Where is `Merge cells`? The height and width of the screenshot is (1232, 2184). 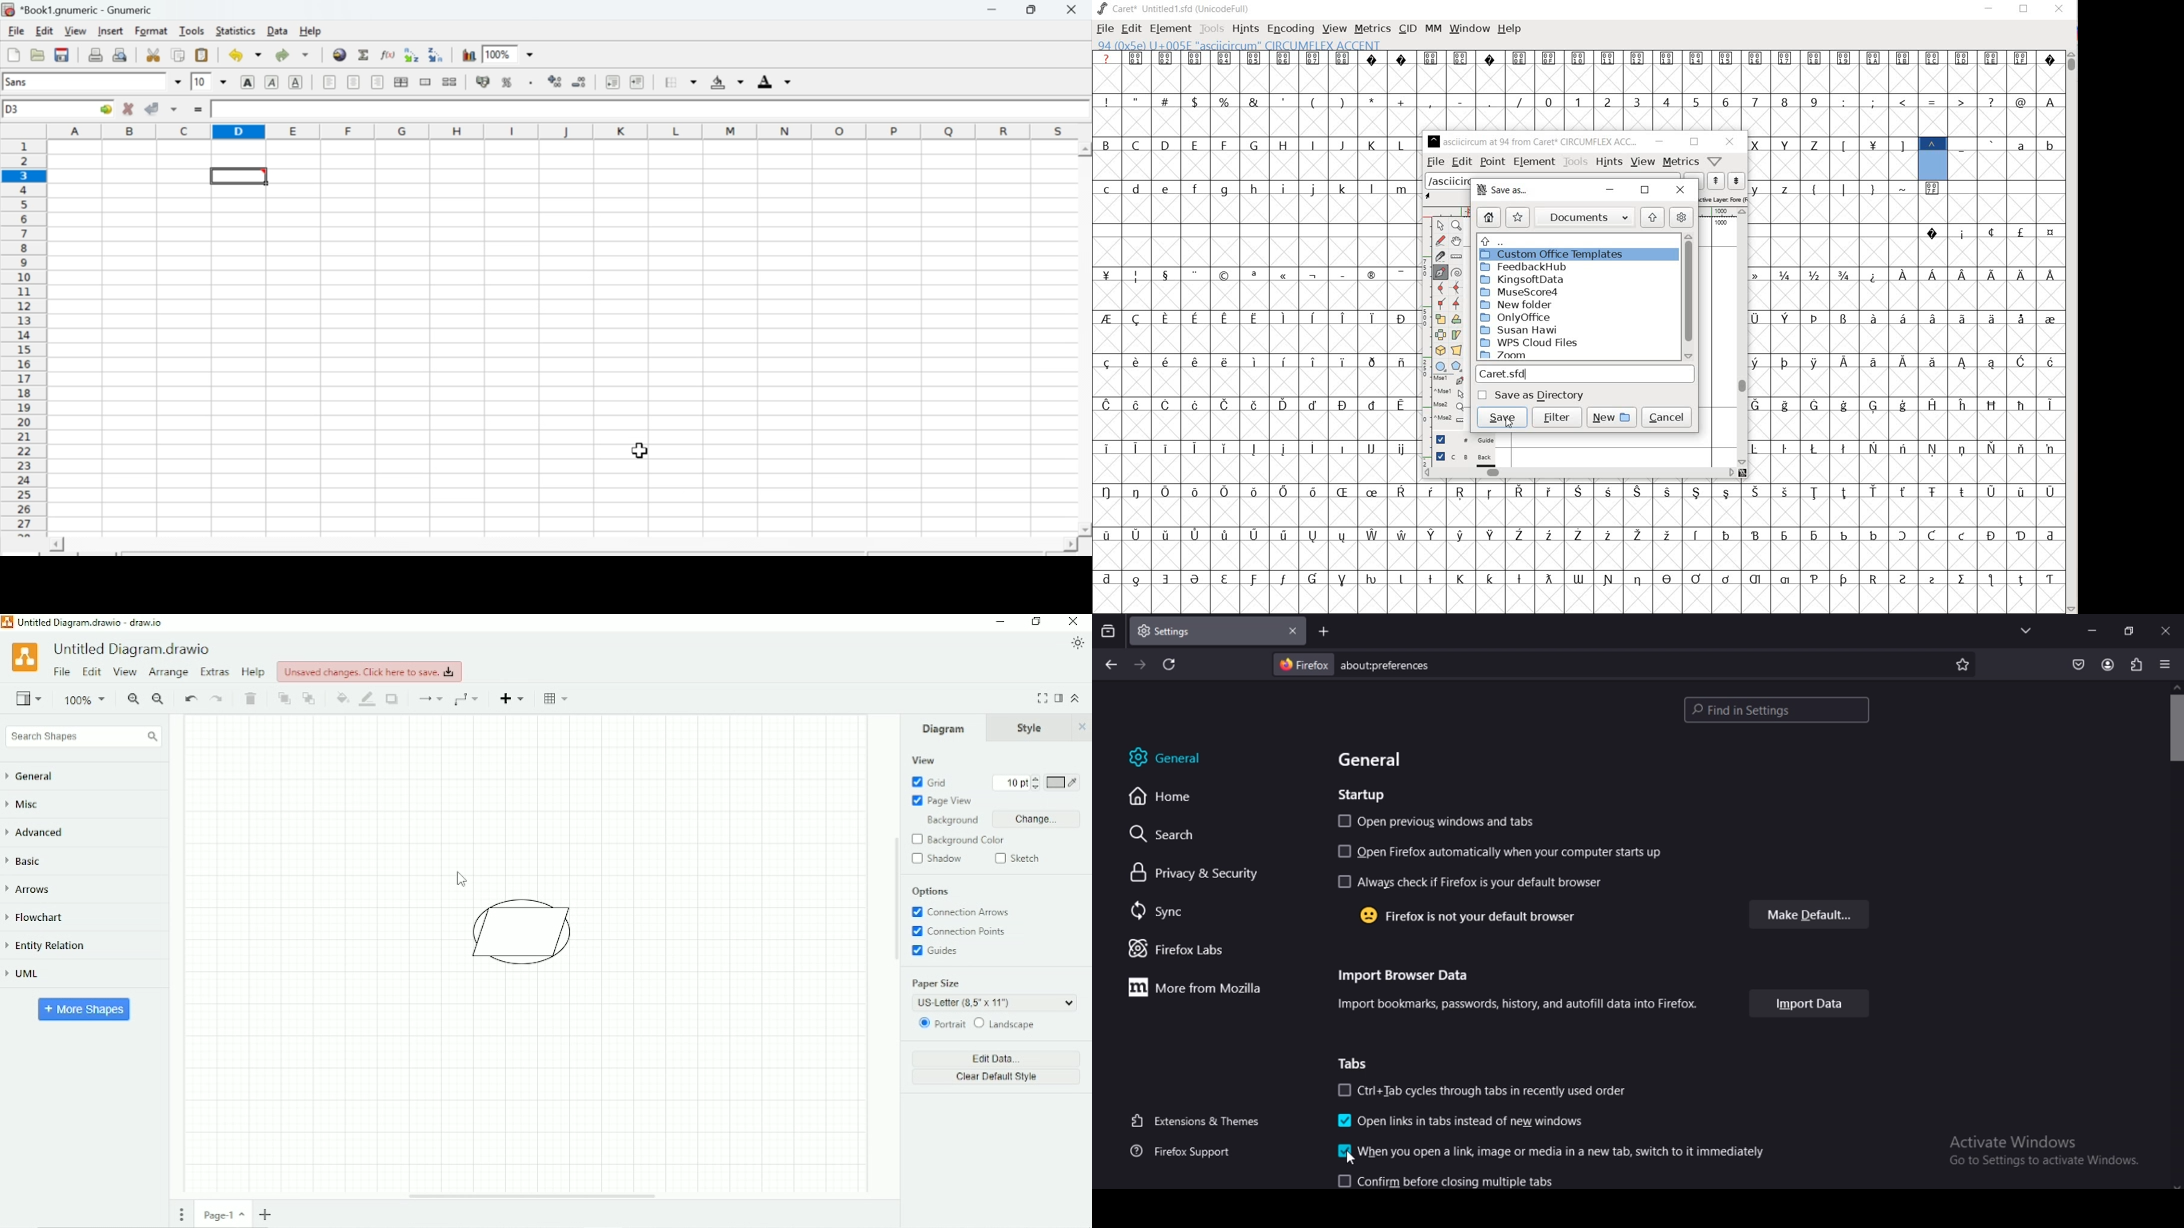
Merge cells is located at coordinates (427, 82).